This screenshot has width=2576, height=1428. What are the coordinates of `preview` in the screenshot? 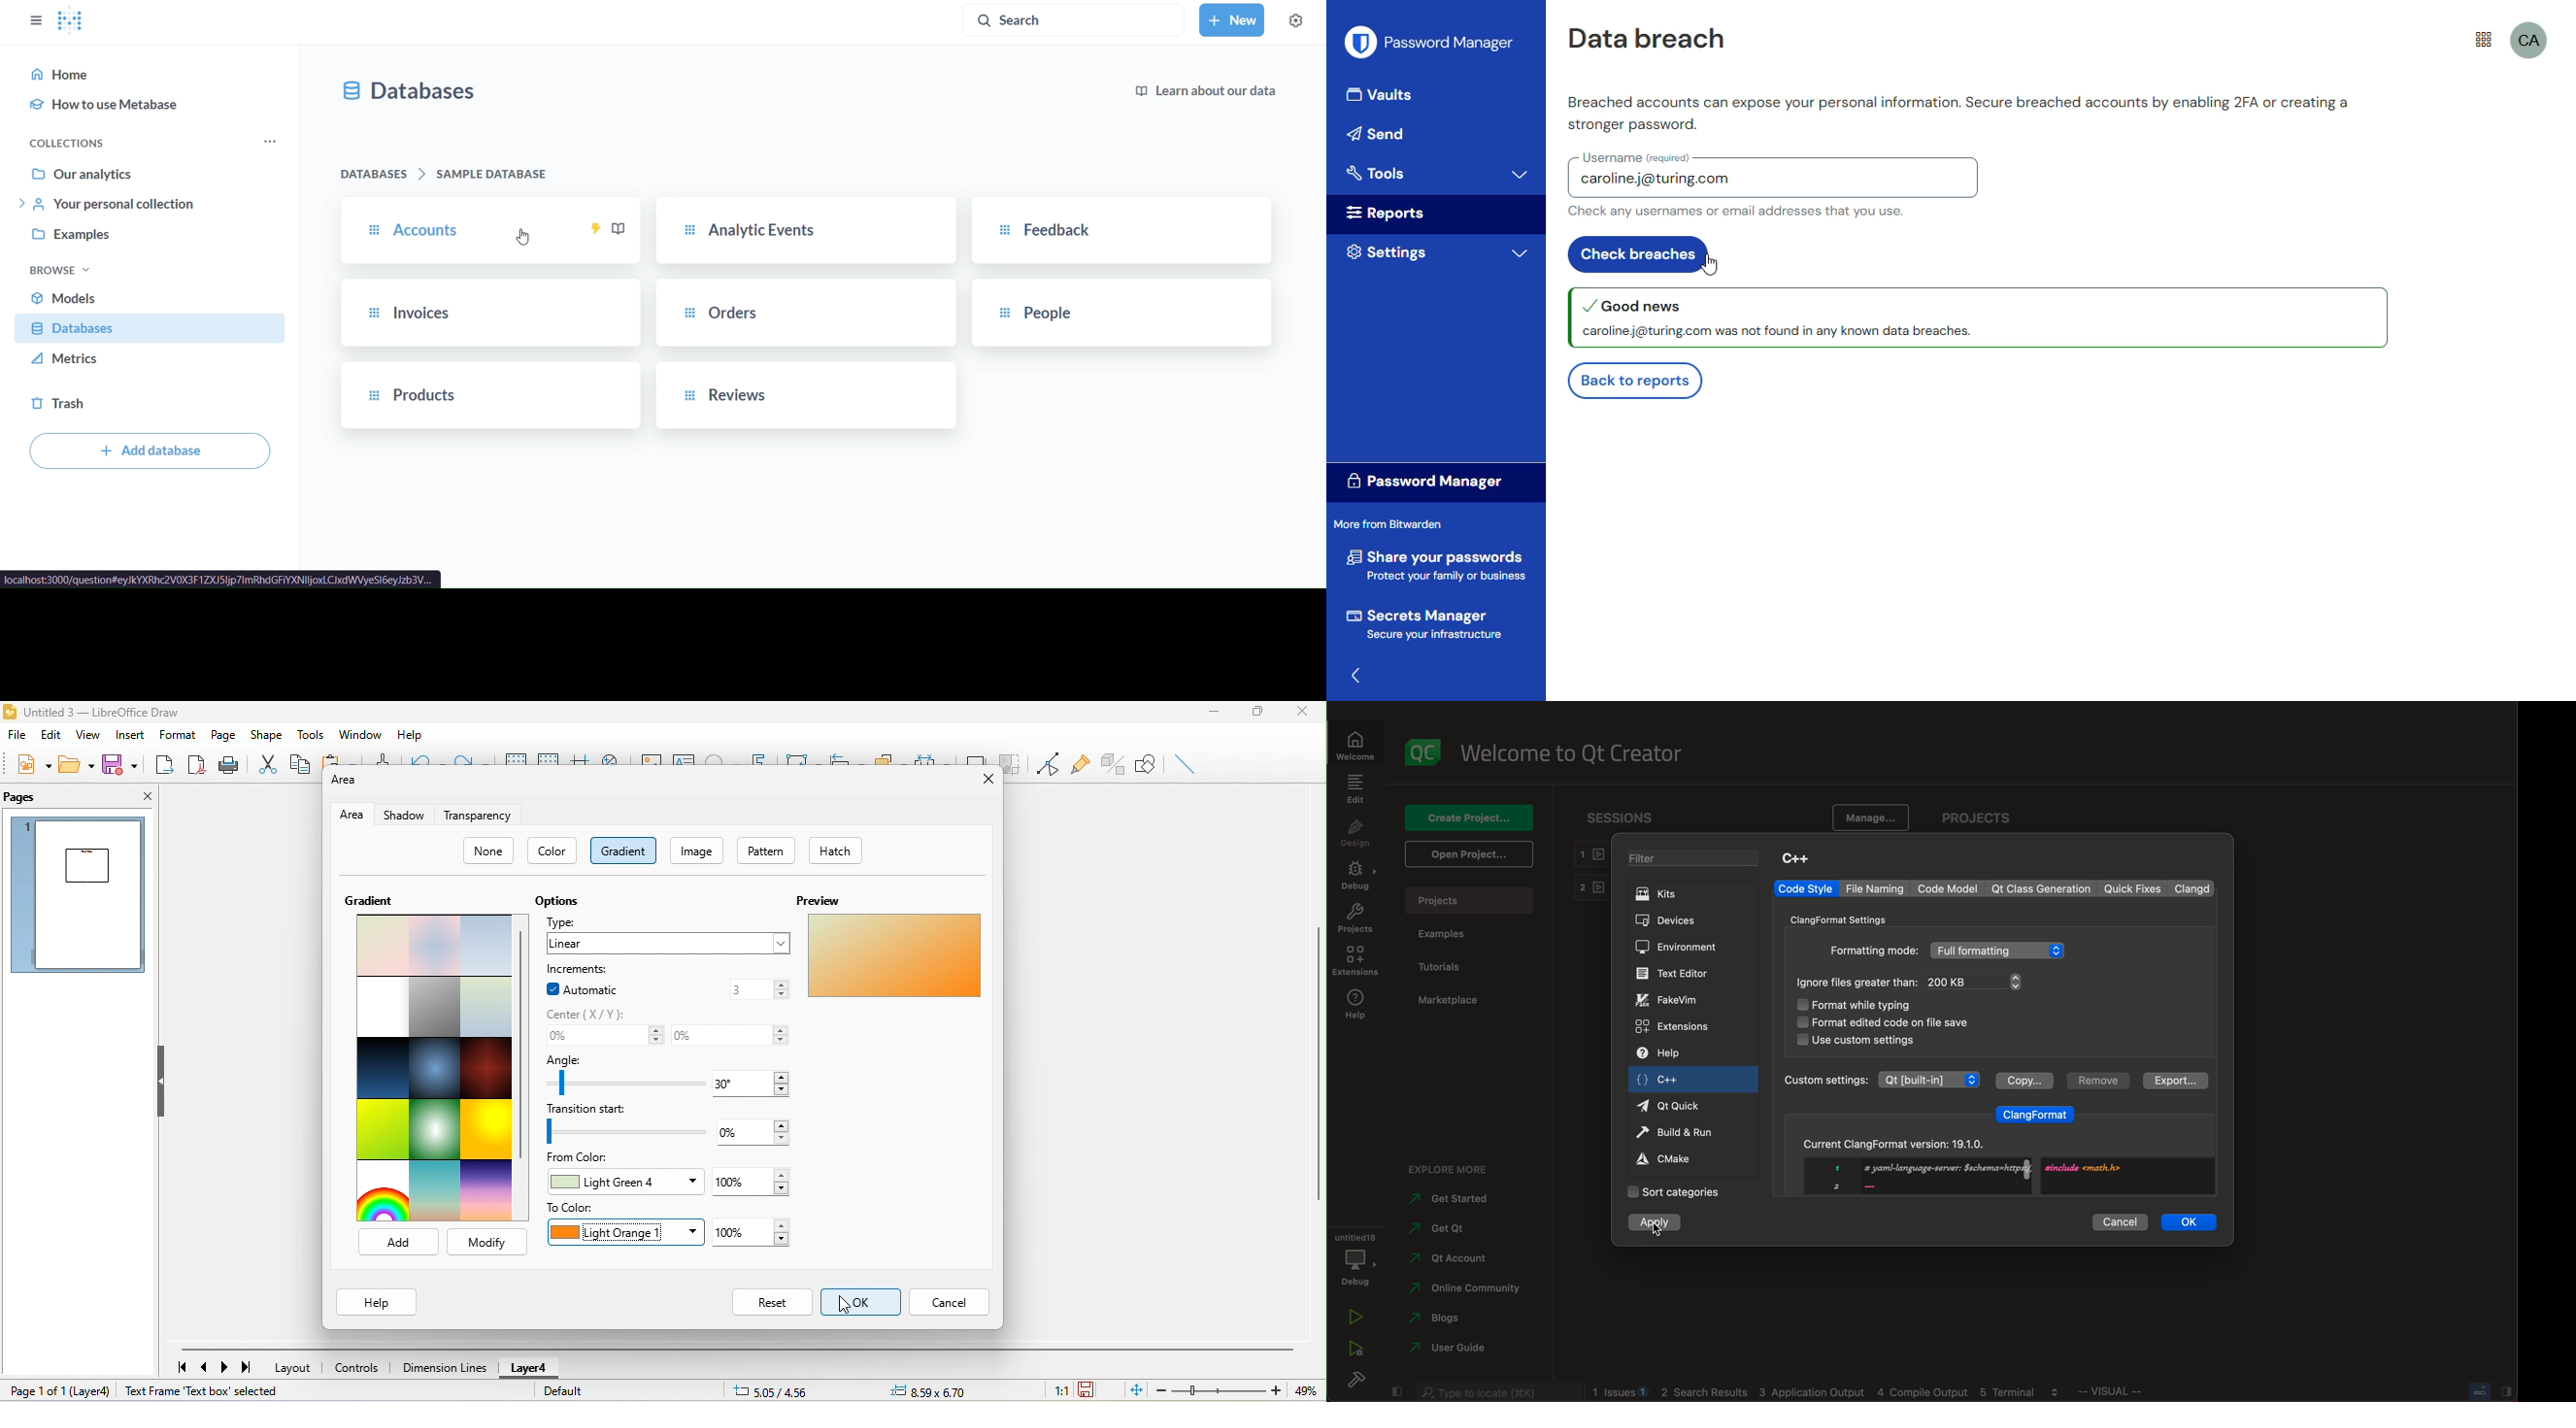 It's located at (821, 901).